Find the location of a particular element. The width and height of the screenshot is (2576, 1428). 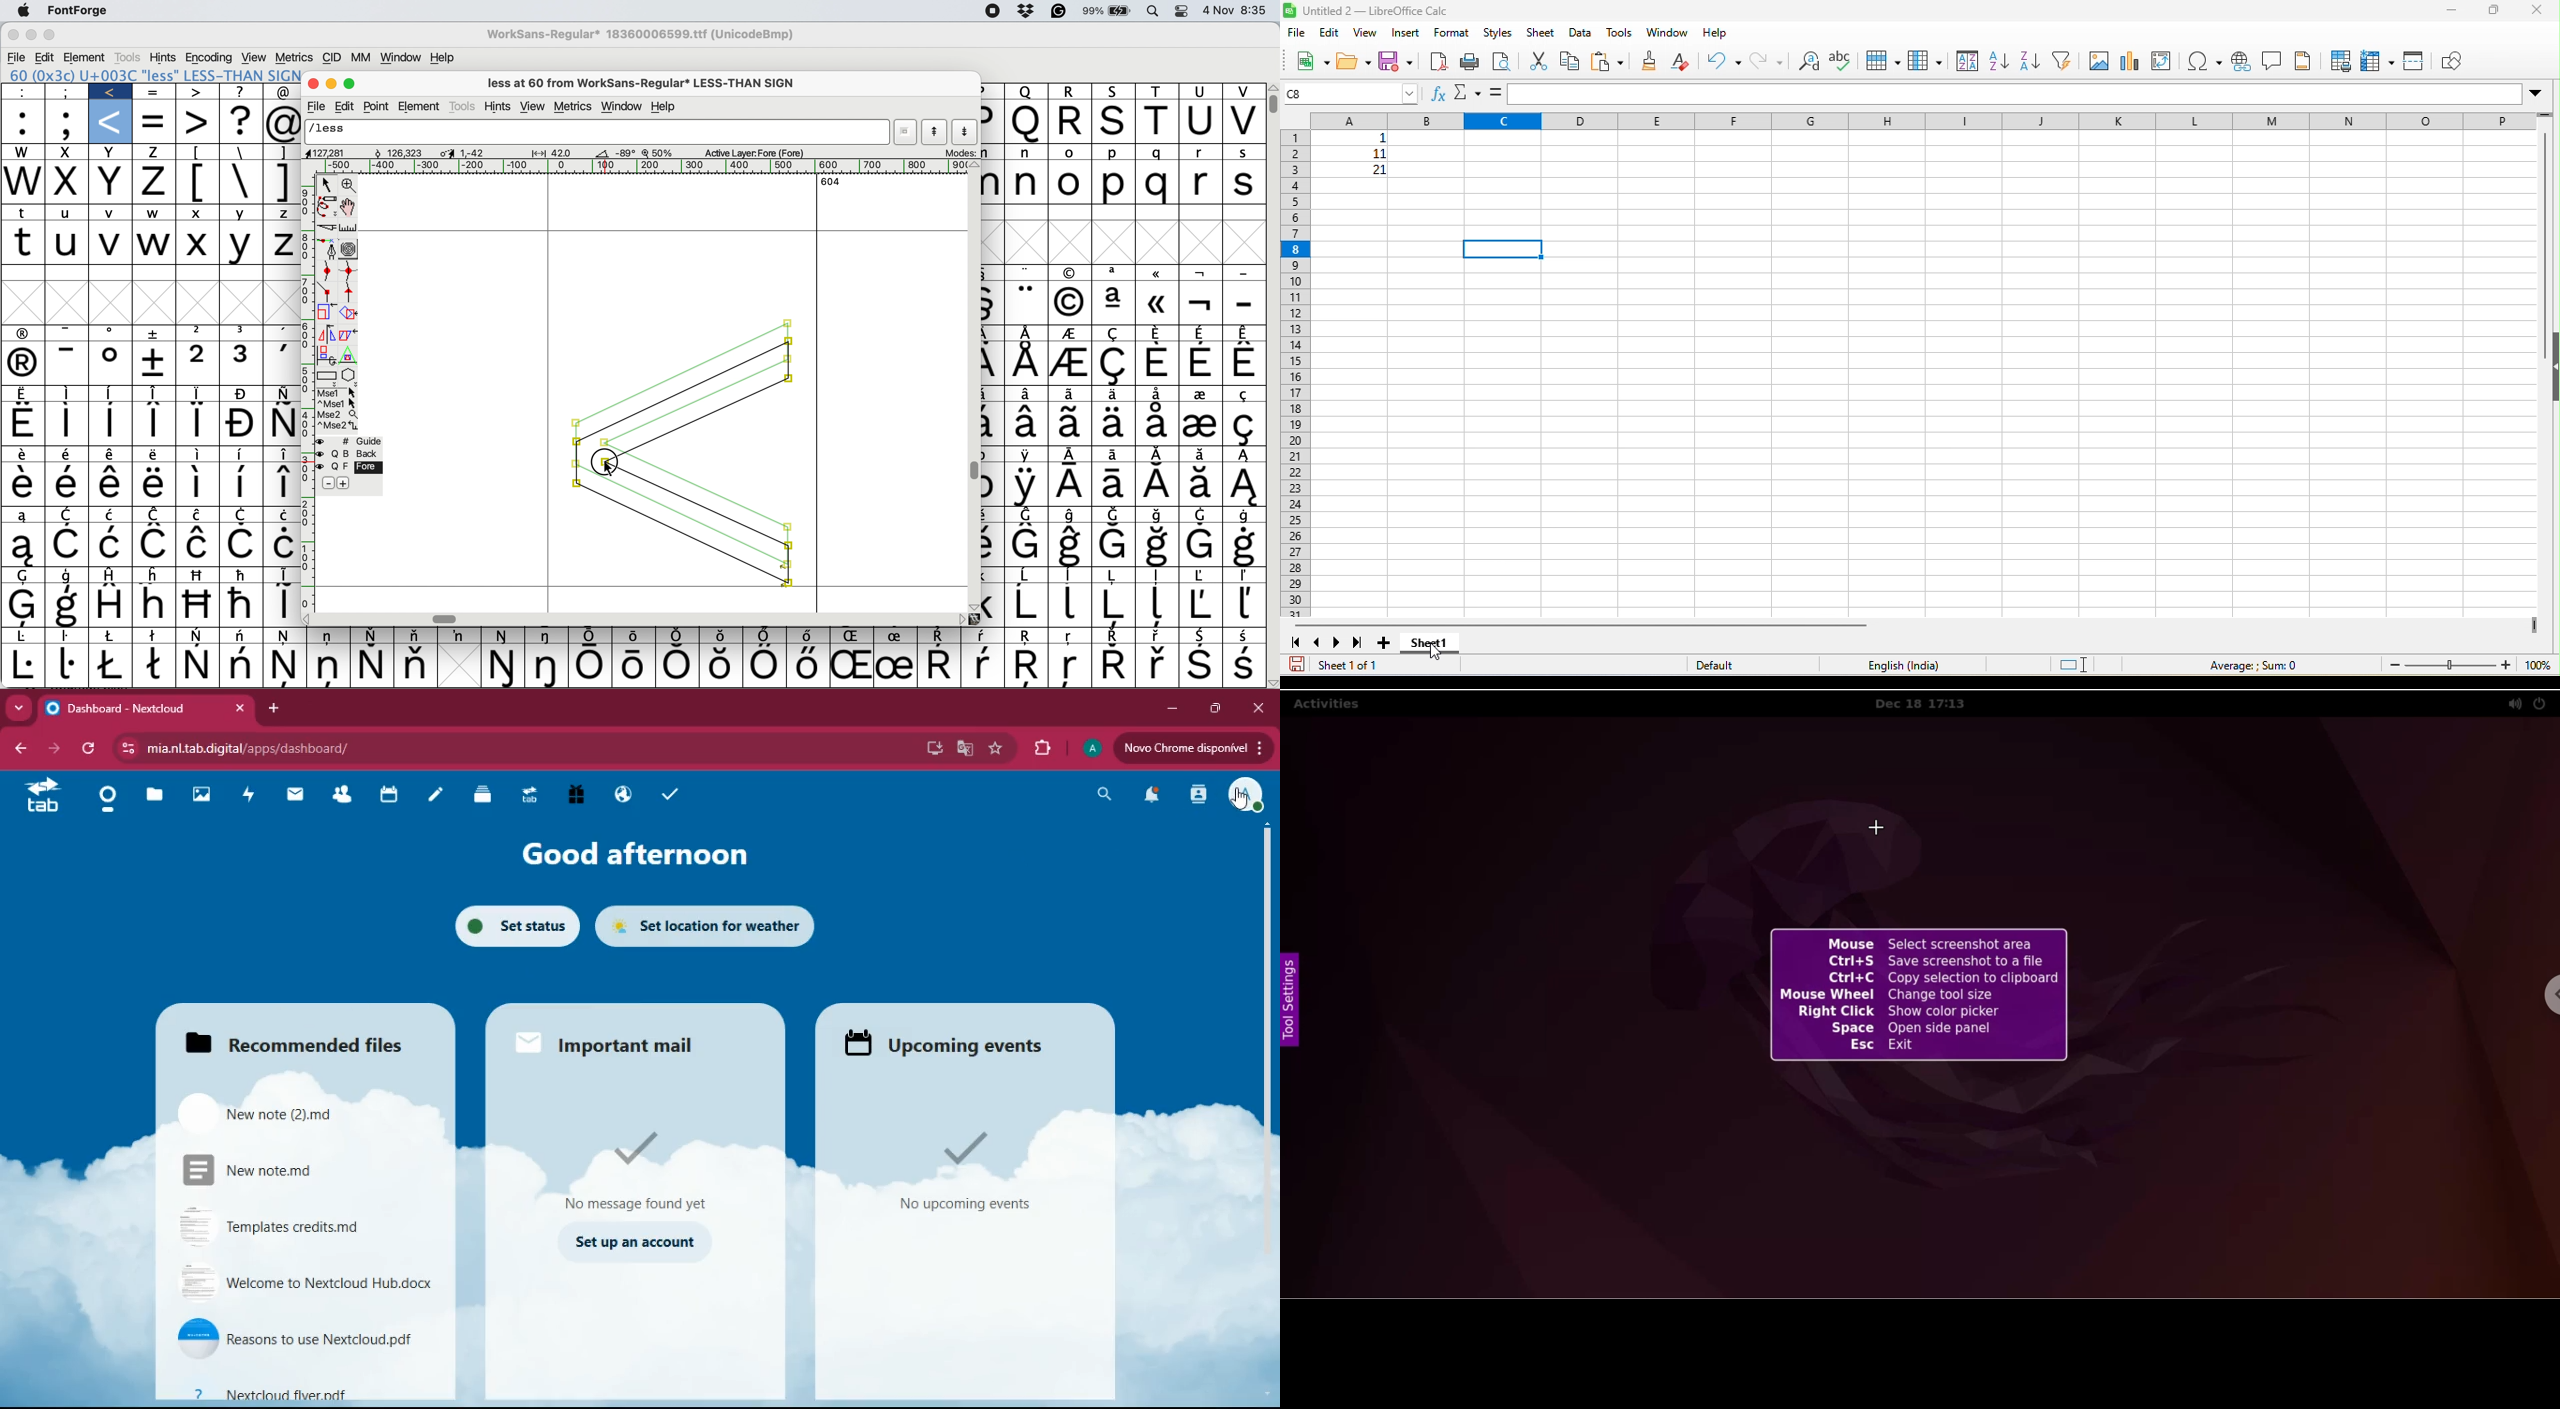

last sheet is located at coordinates (1360, 643).